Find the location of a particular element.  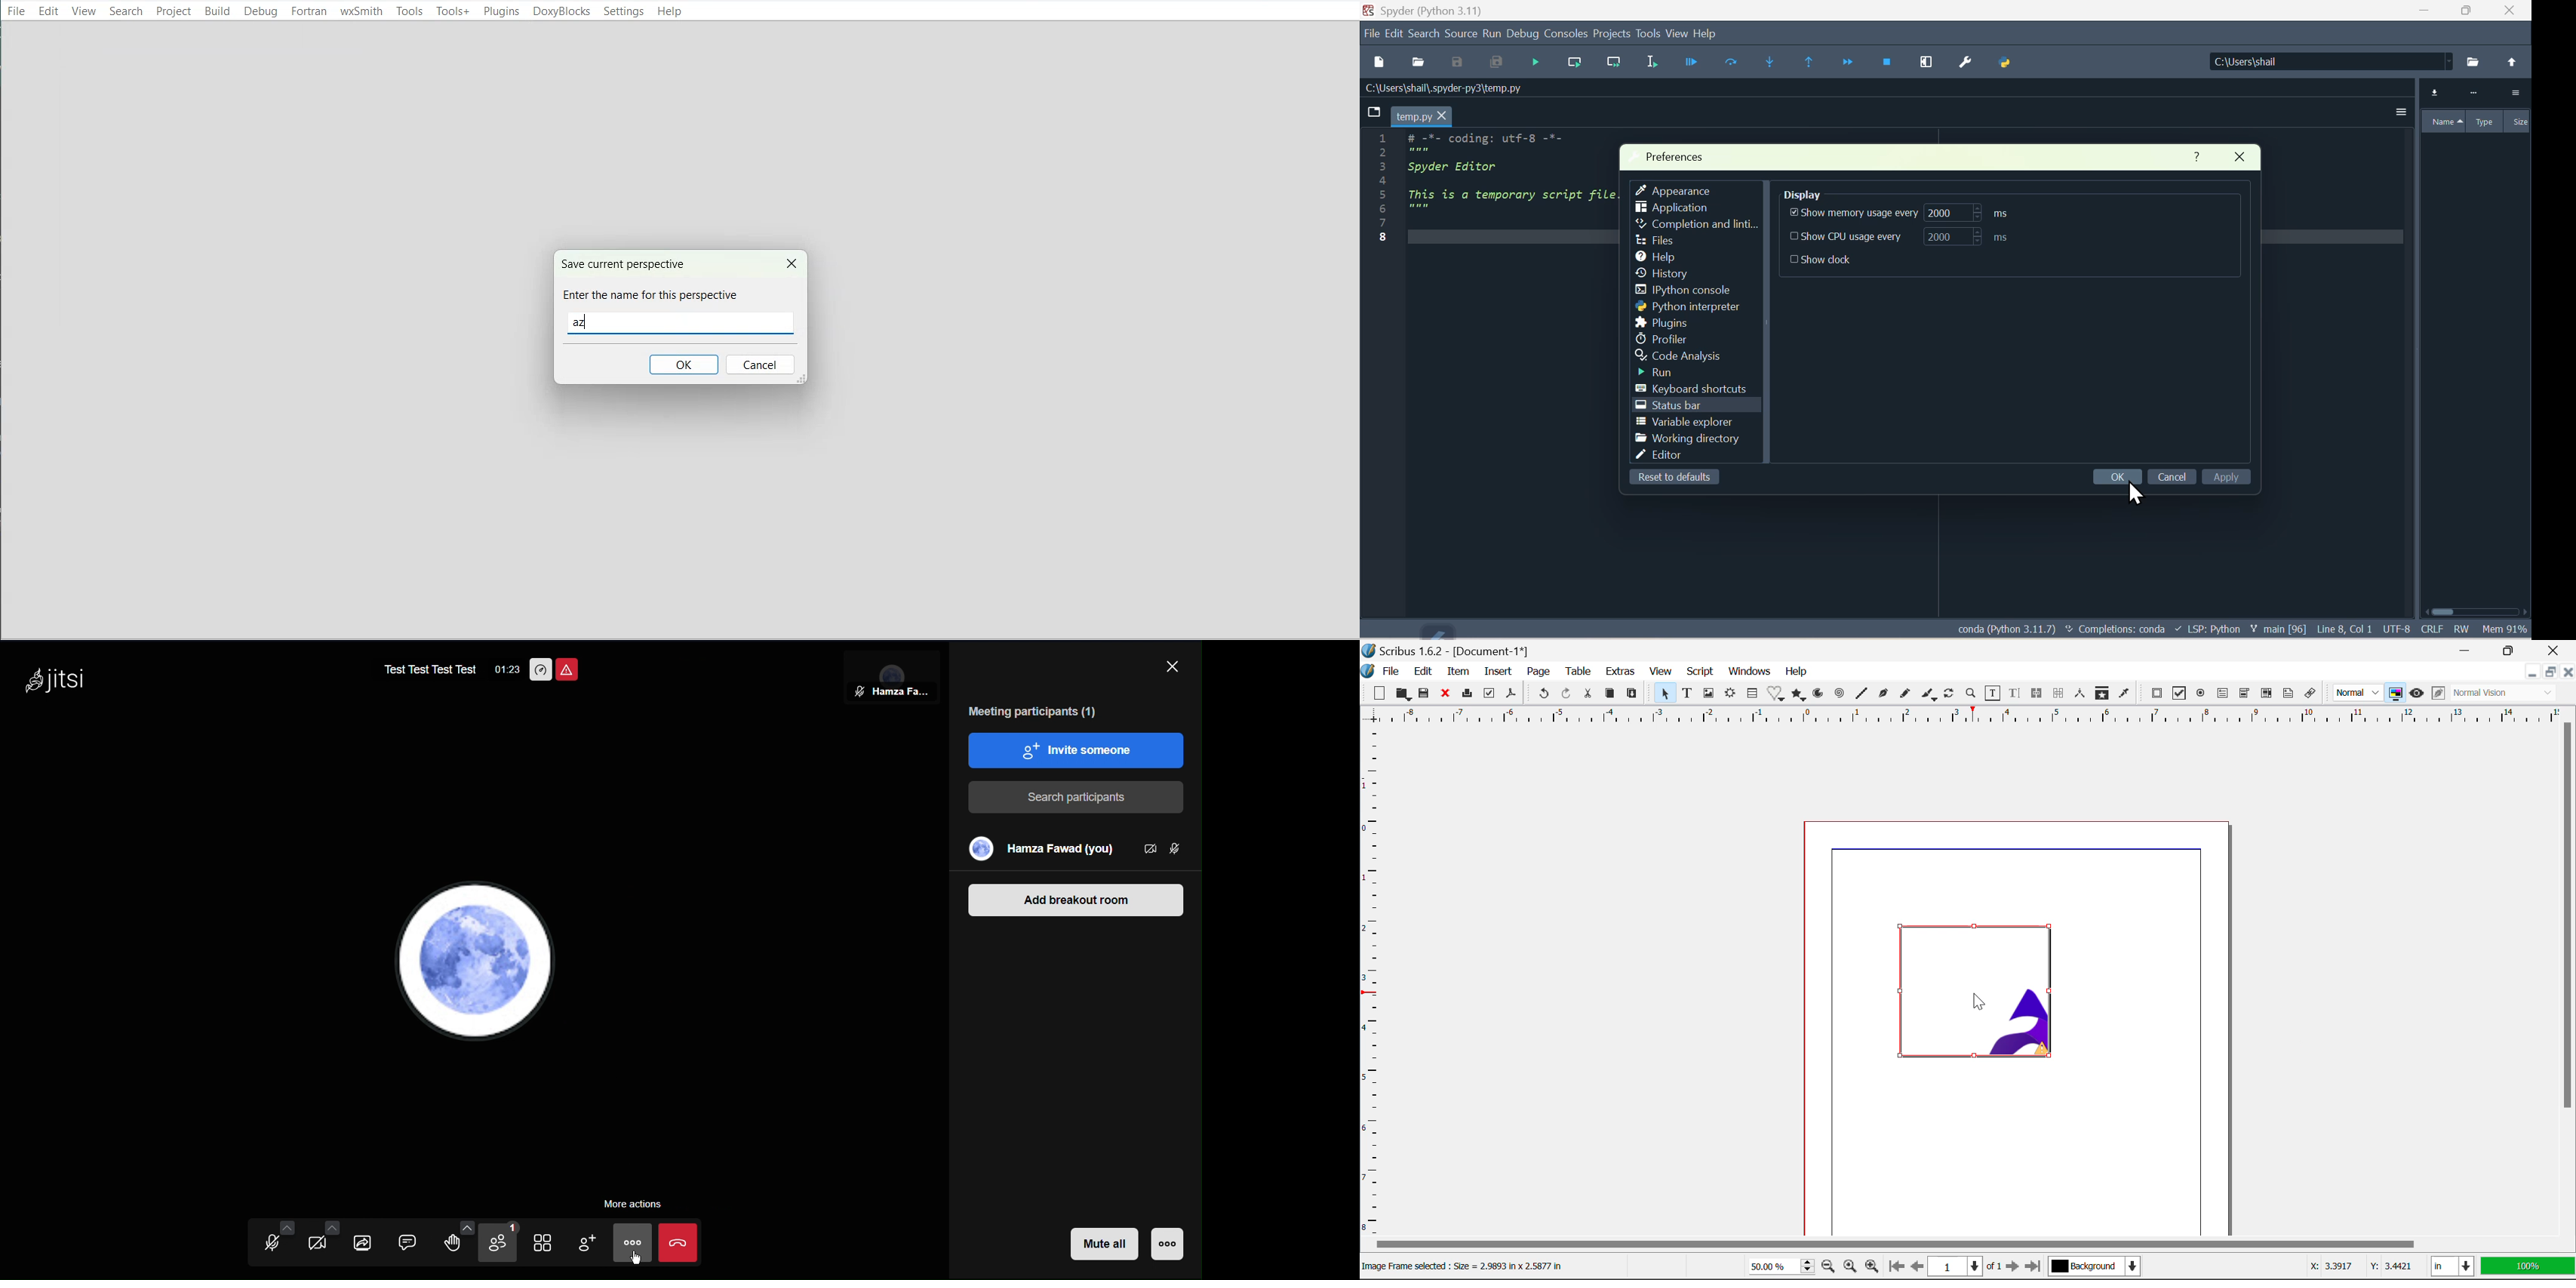

Text is located at coordinates (653, 281).